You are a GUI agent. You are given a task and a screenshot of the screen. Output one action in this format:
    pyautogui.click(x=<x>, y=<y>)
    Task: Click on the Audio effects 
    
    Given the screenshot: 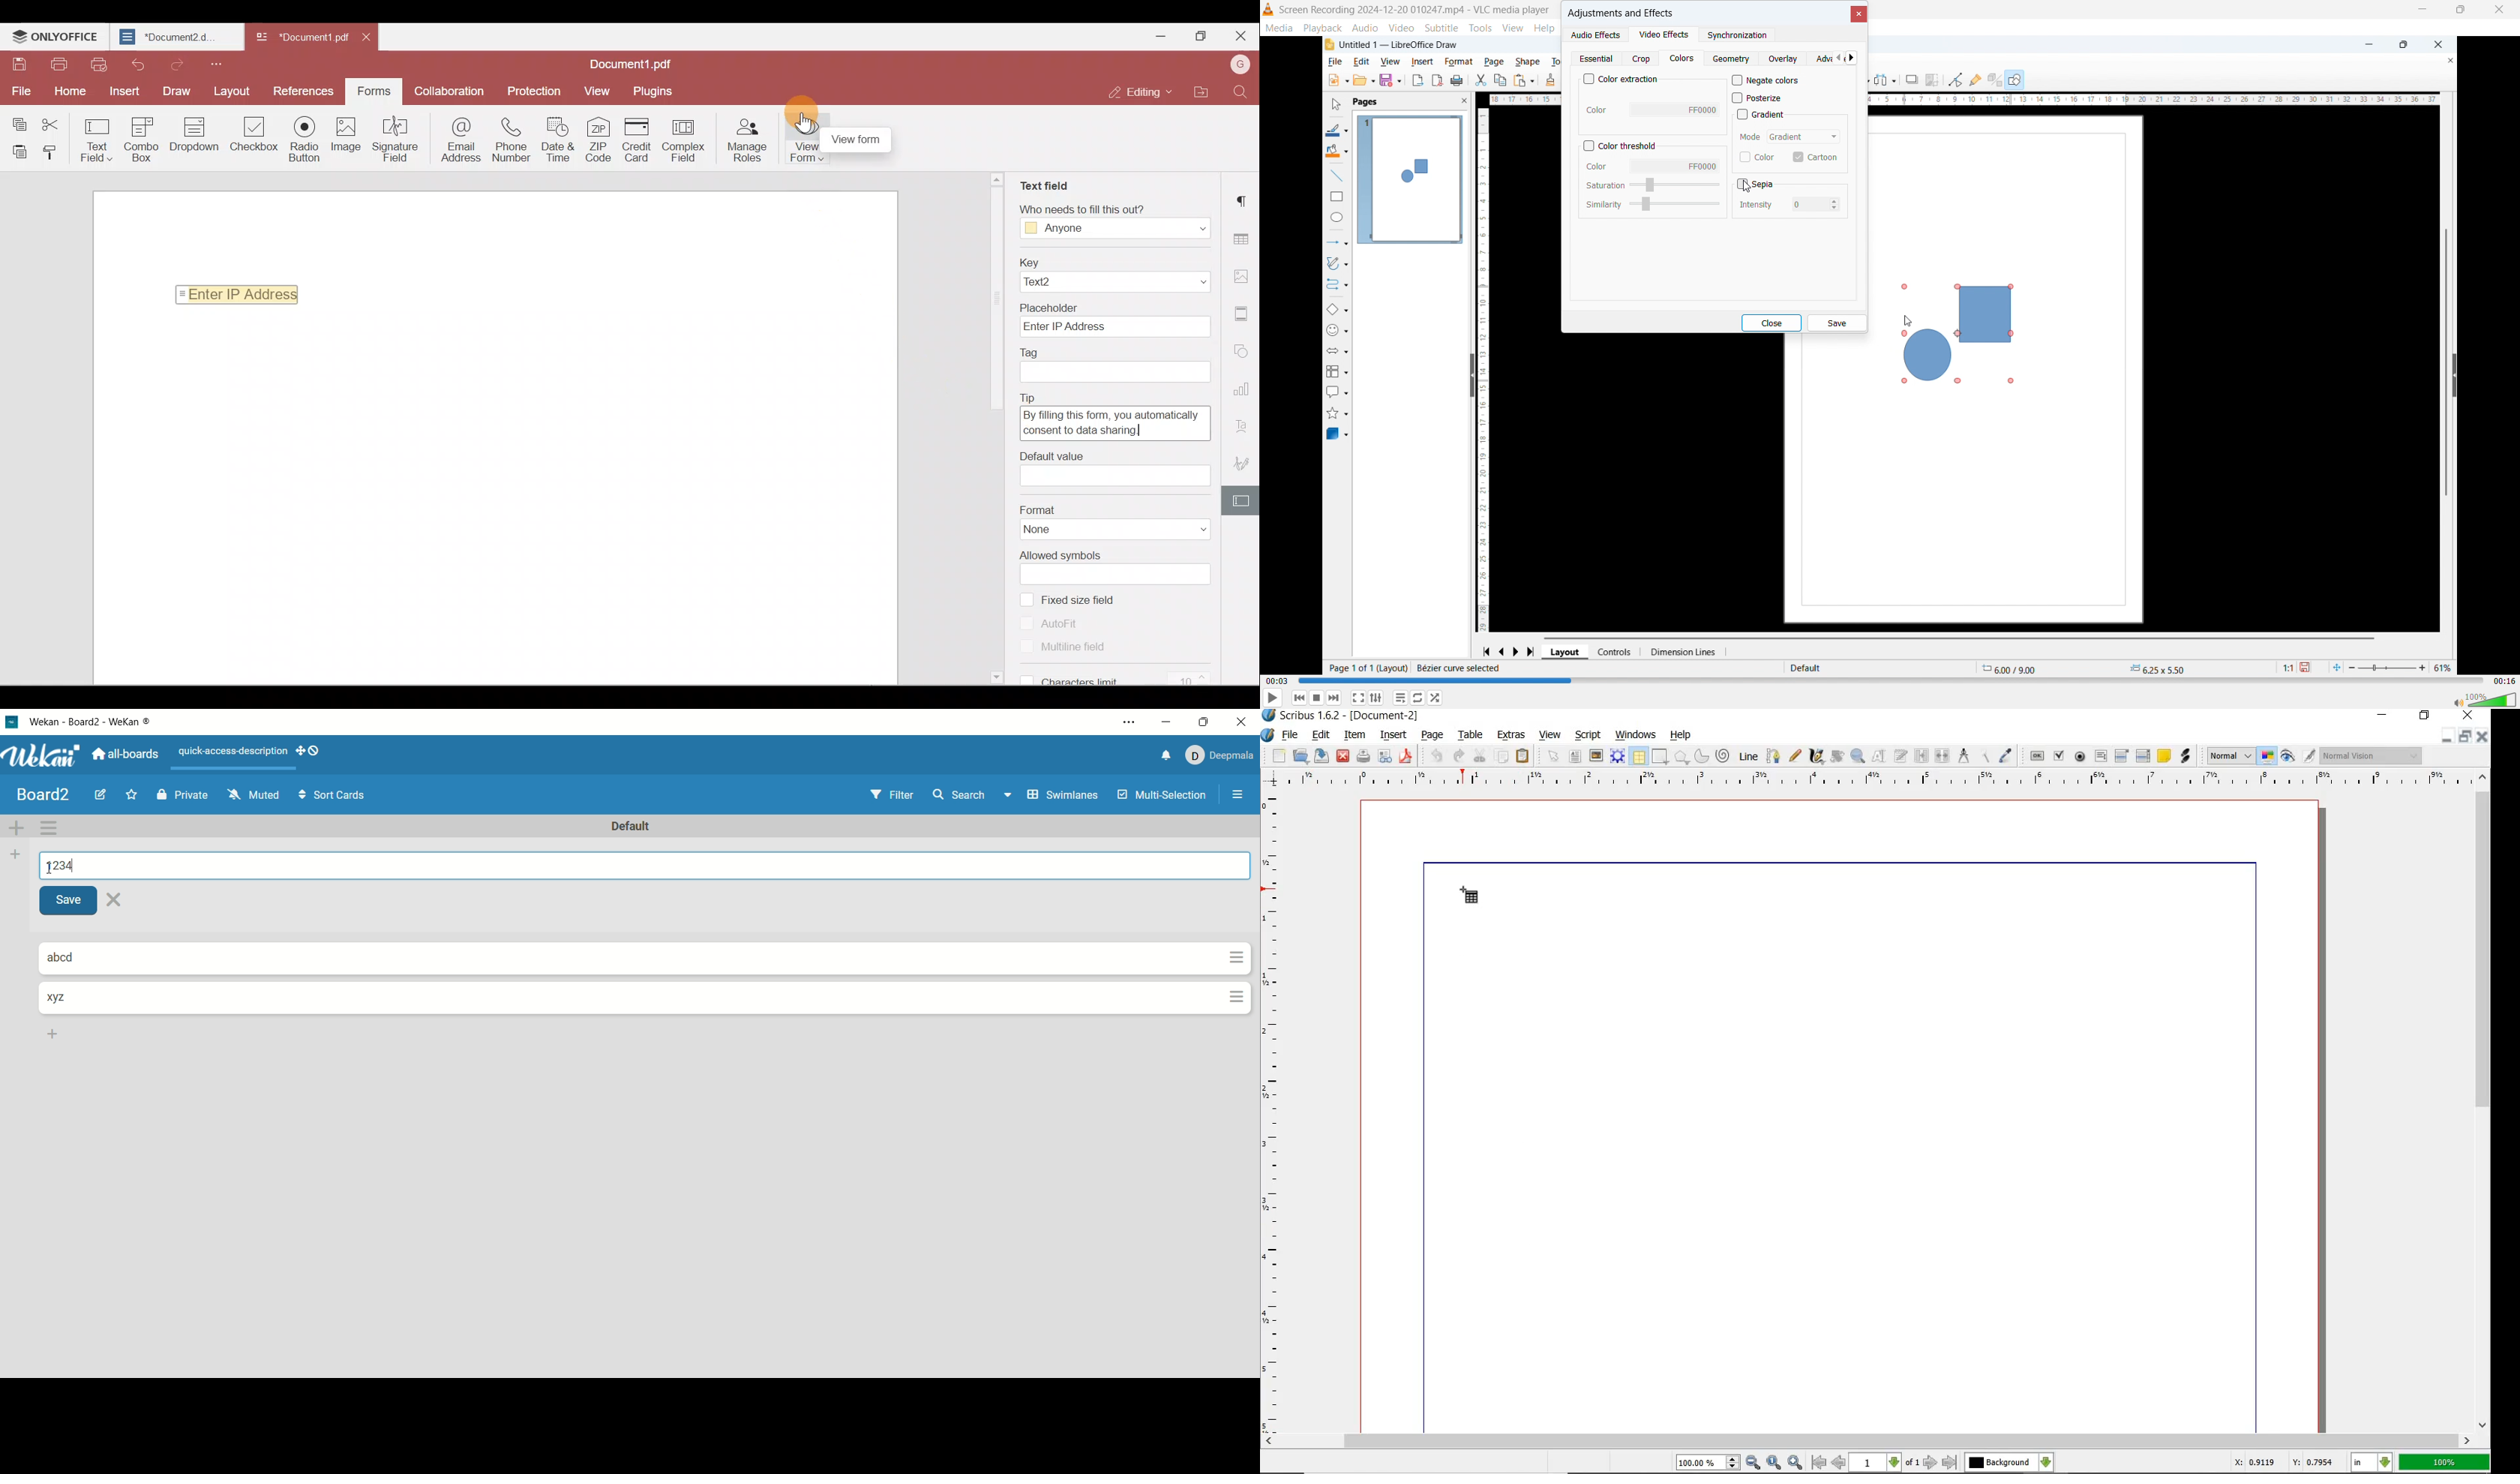 What is the action you would take?
    pyautogui.click(x=1595, y=35)
    